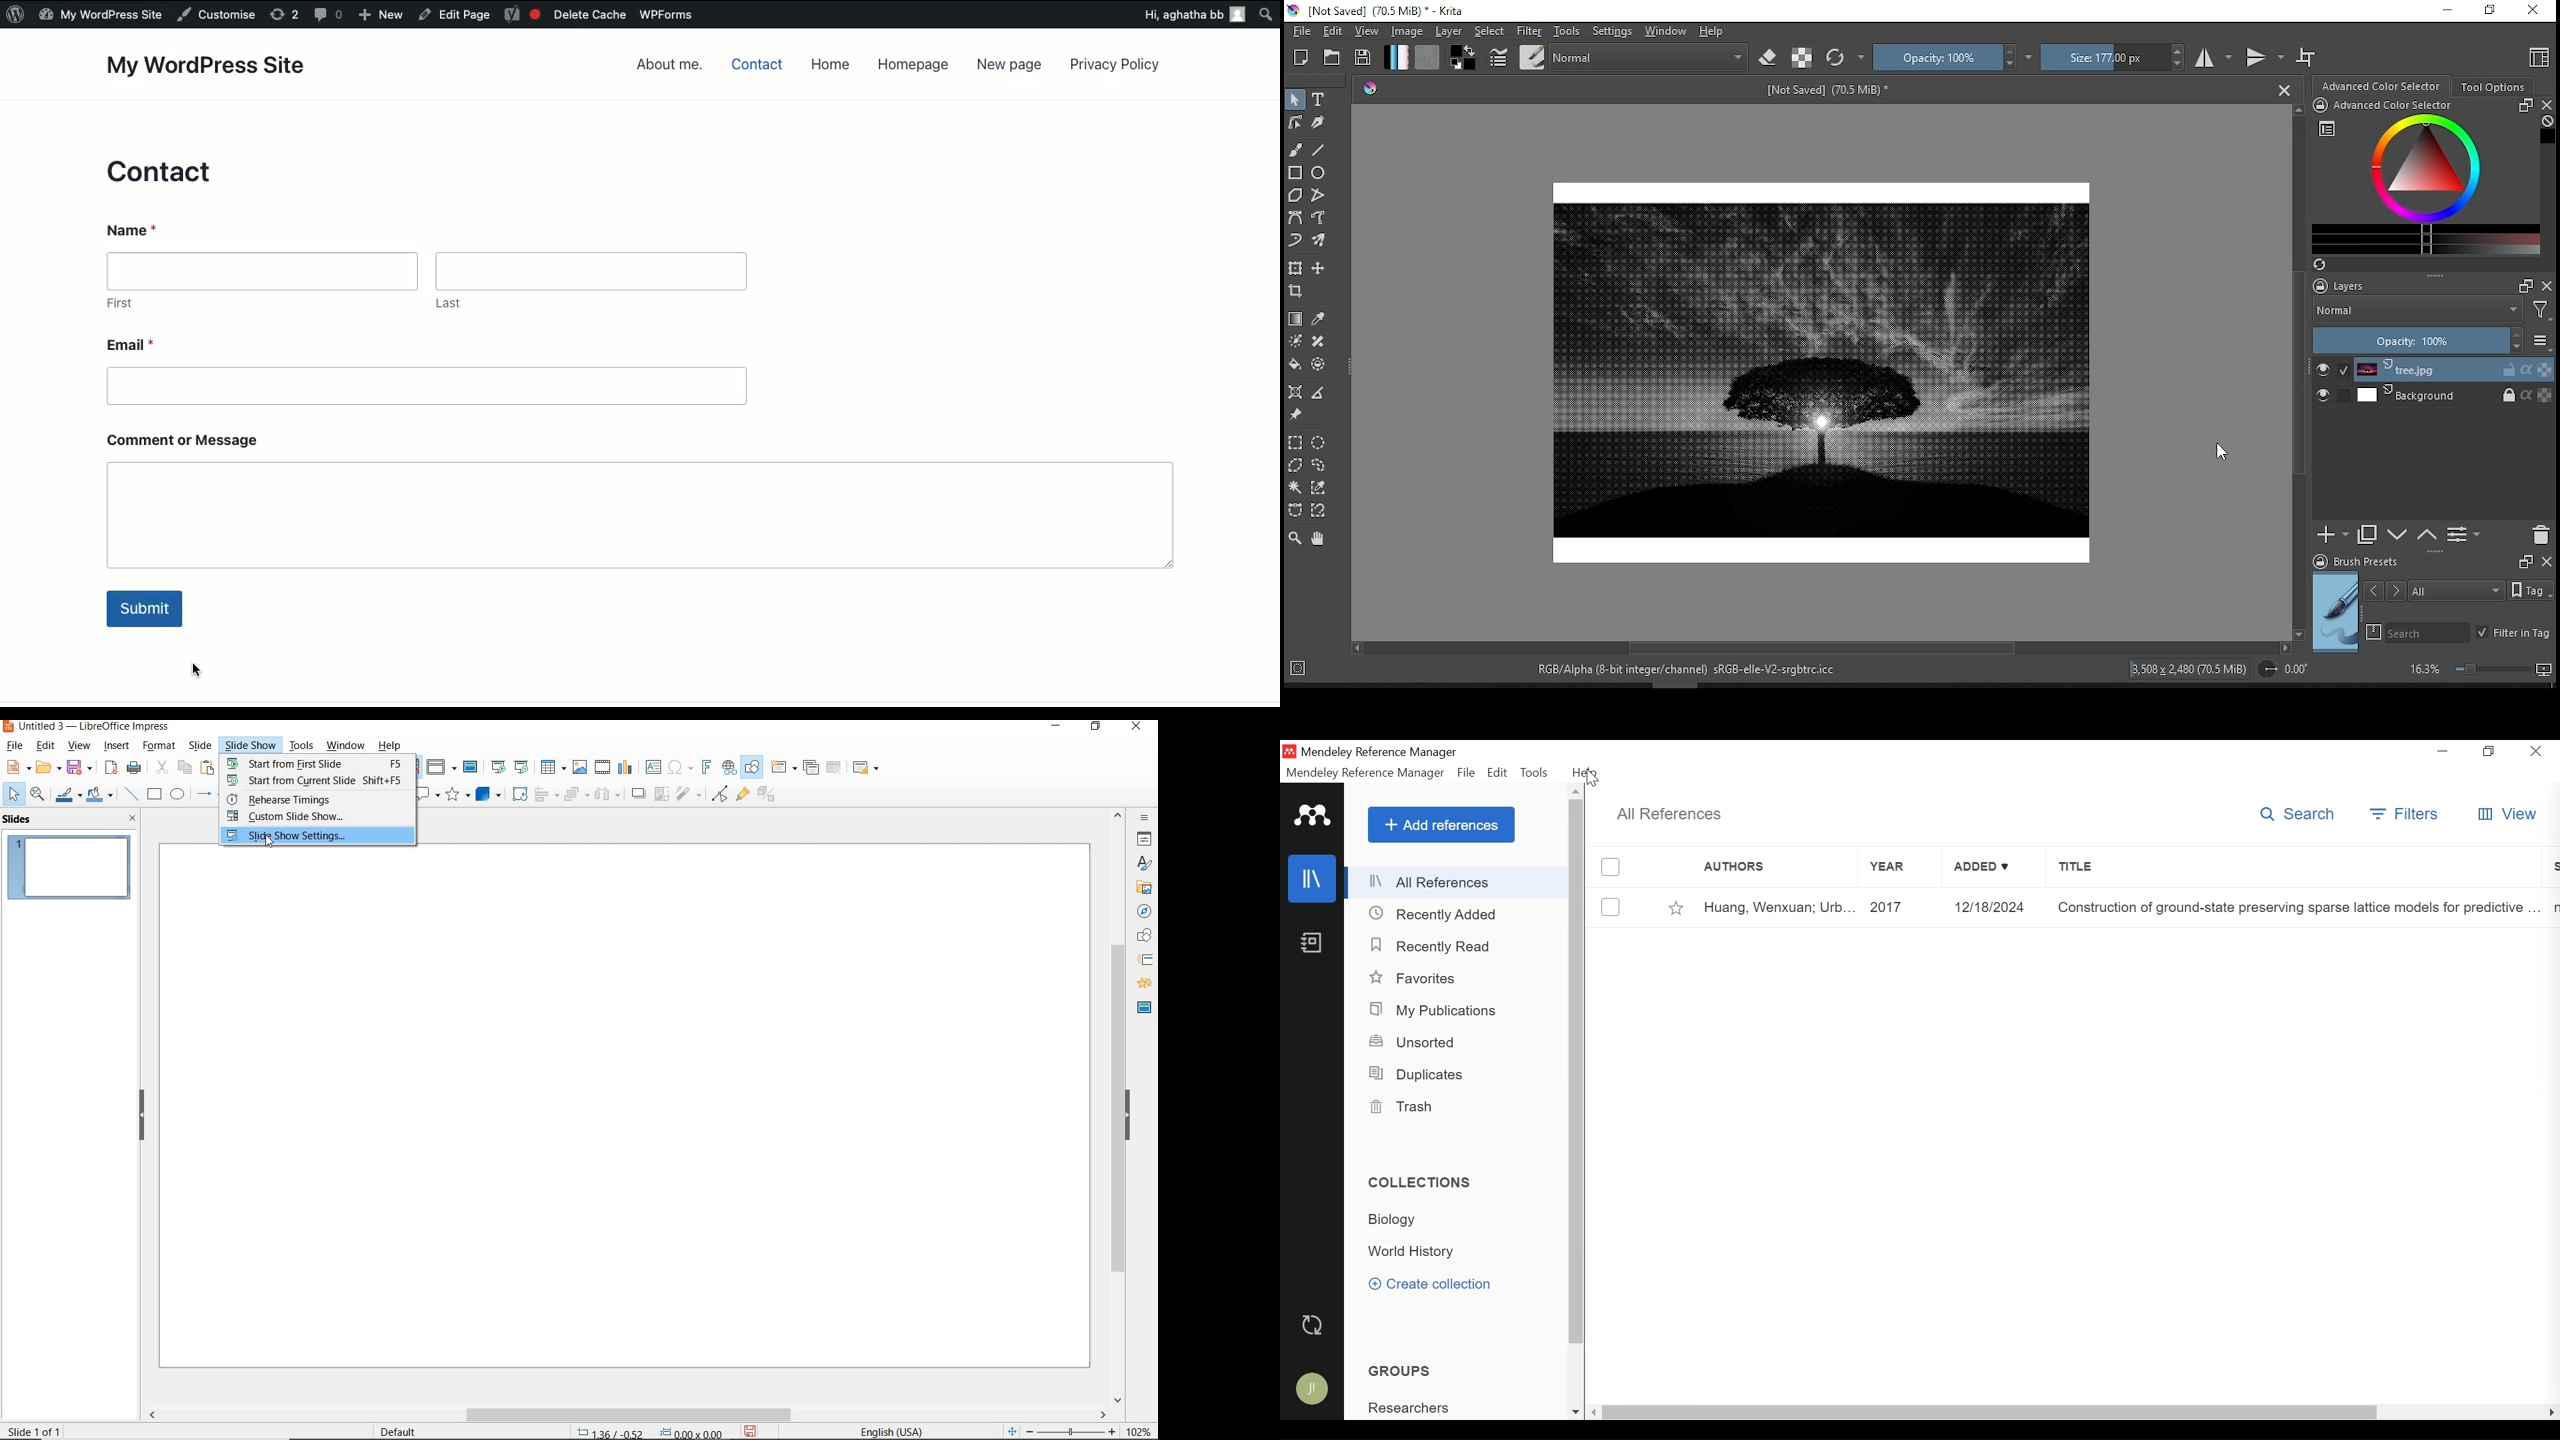 This screenshot has width=2576, height=1456. Describe the element at coordinates (430, 795) in the screenshot. I see `CALLOUT SHAPES` at that location.